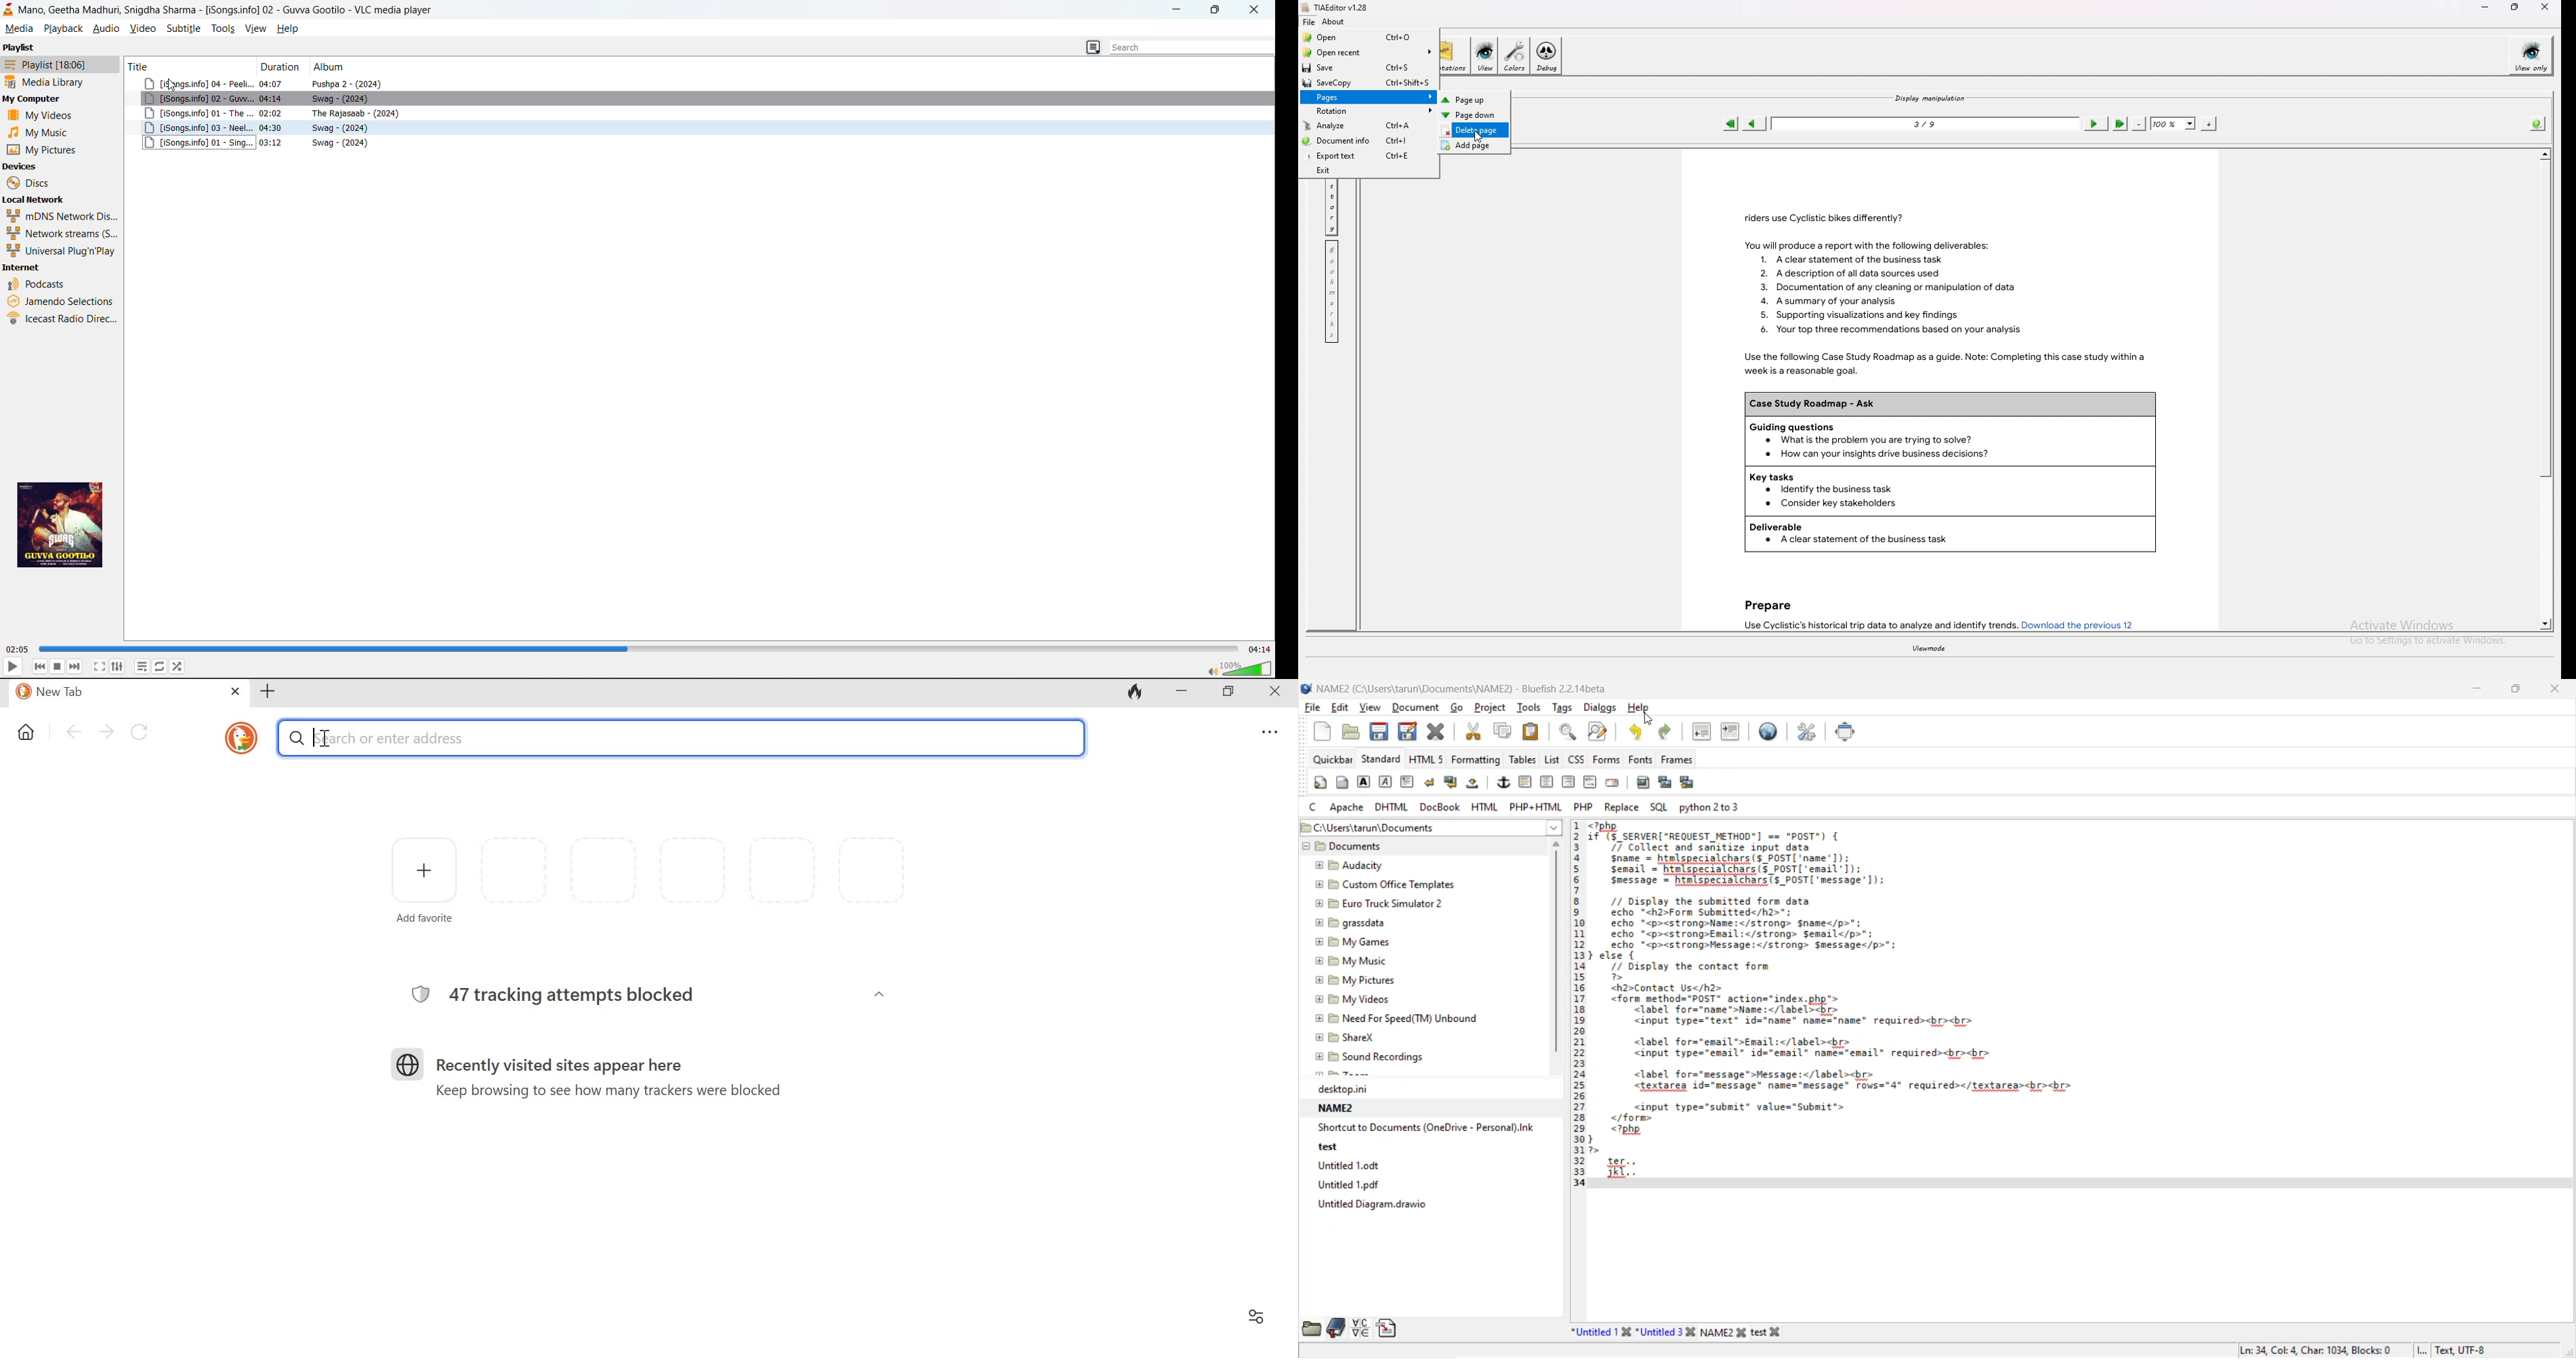 The image size is (2576, 1372). What do you see at coordinates (700, 143) in the screenshot?
I see `song` at bounding box center [700, 143].